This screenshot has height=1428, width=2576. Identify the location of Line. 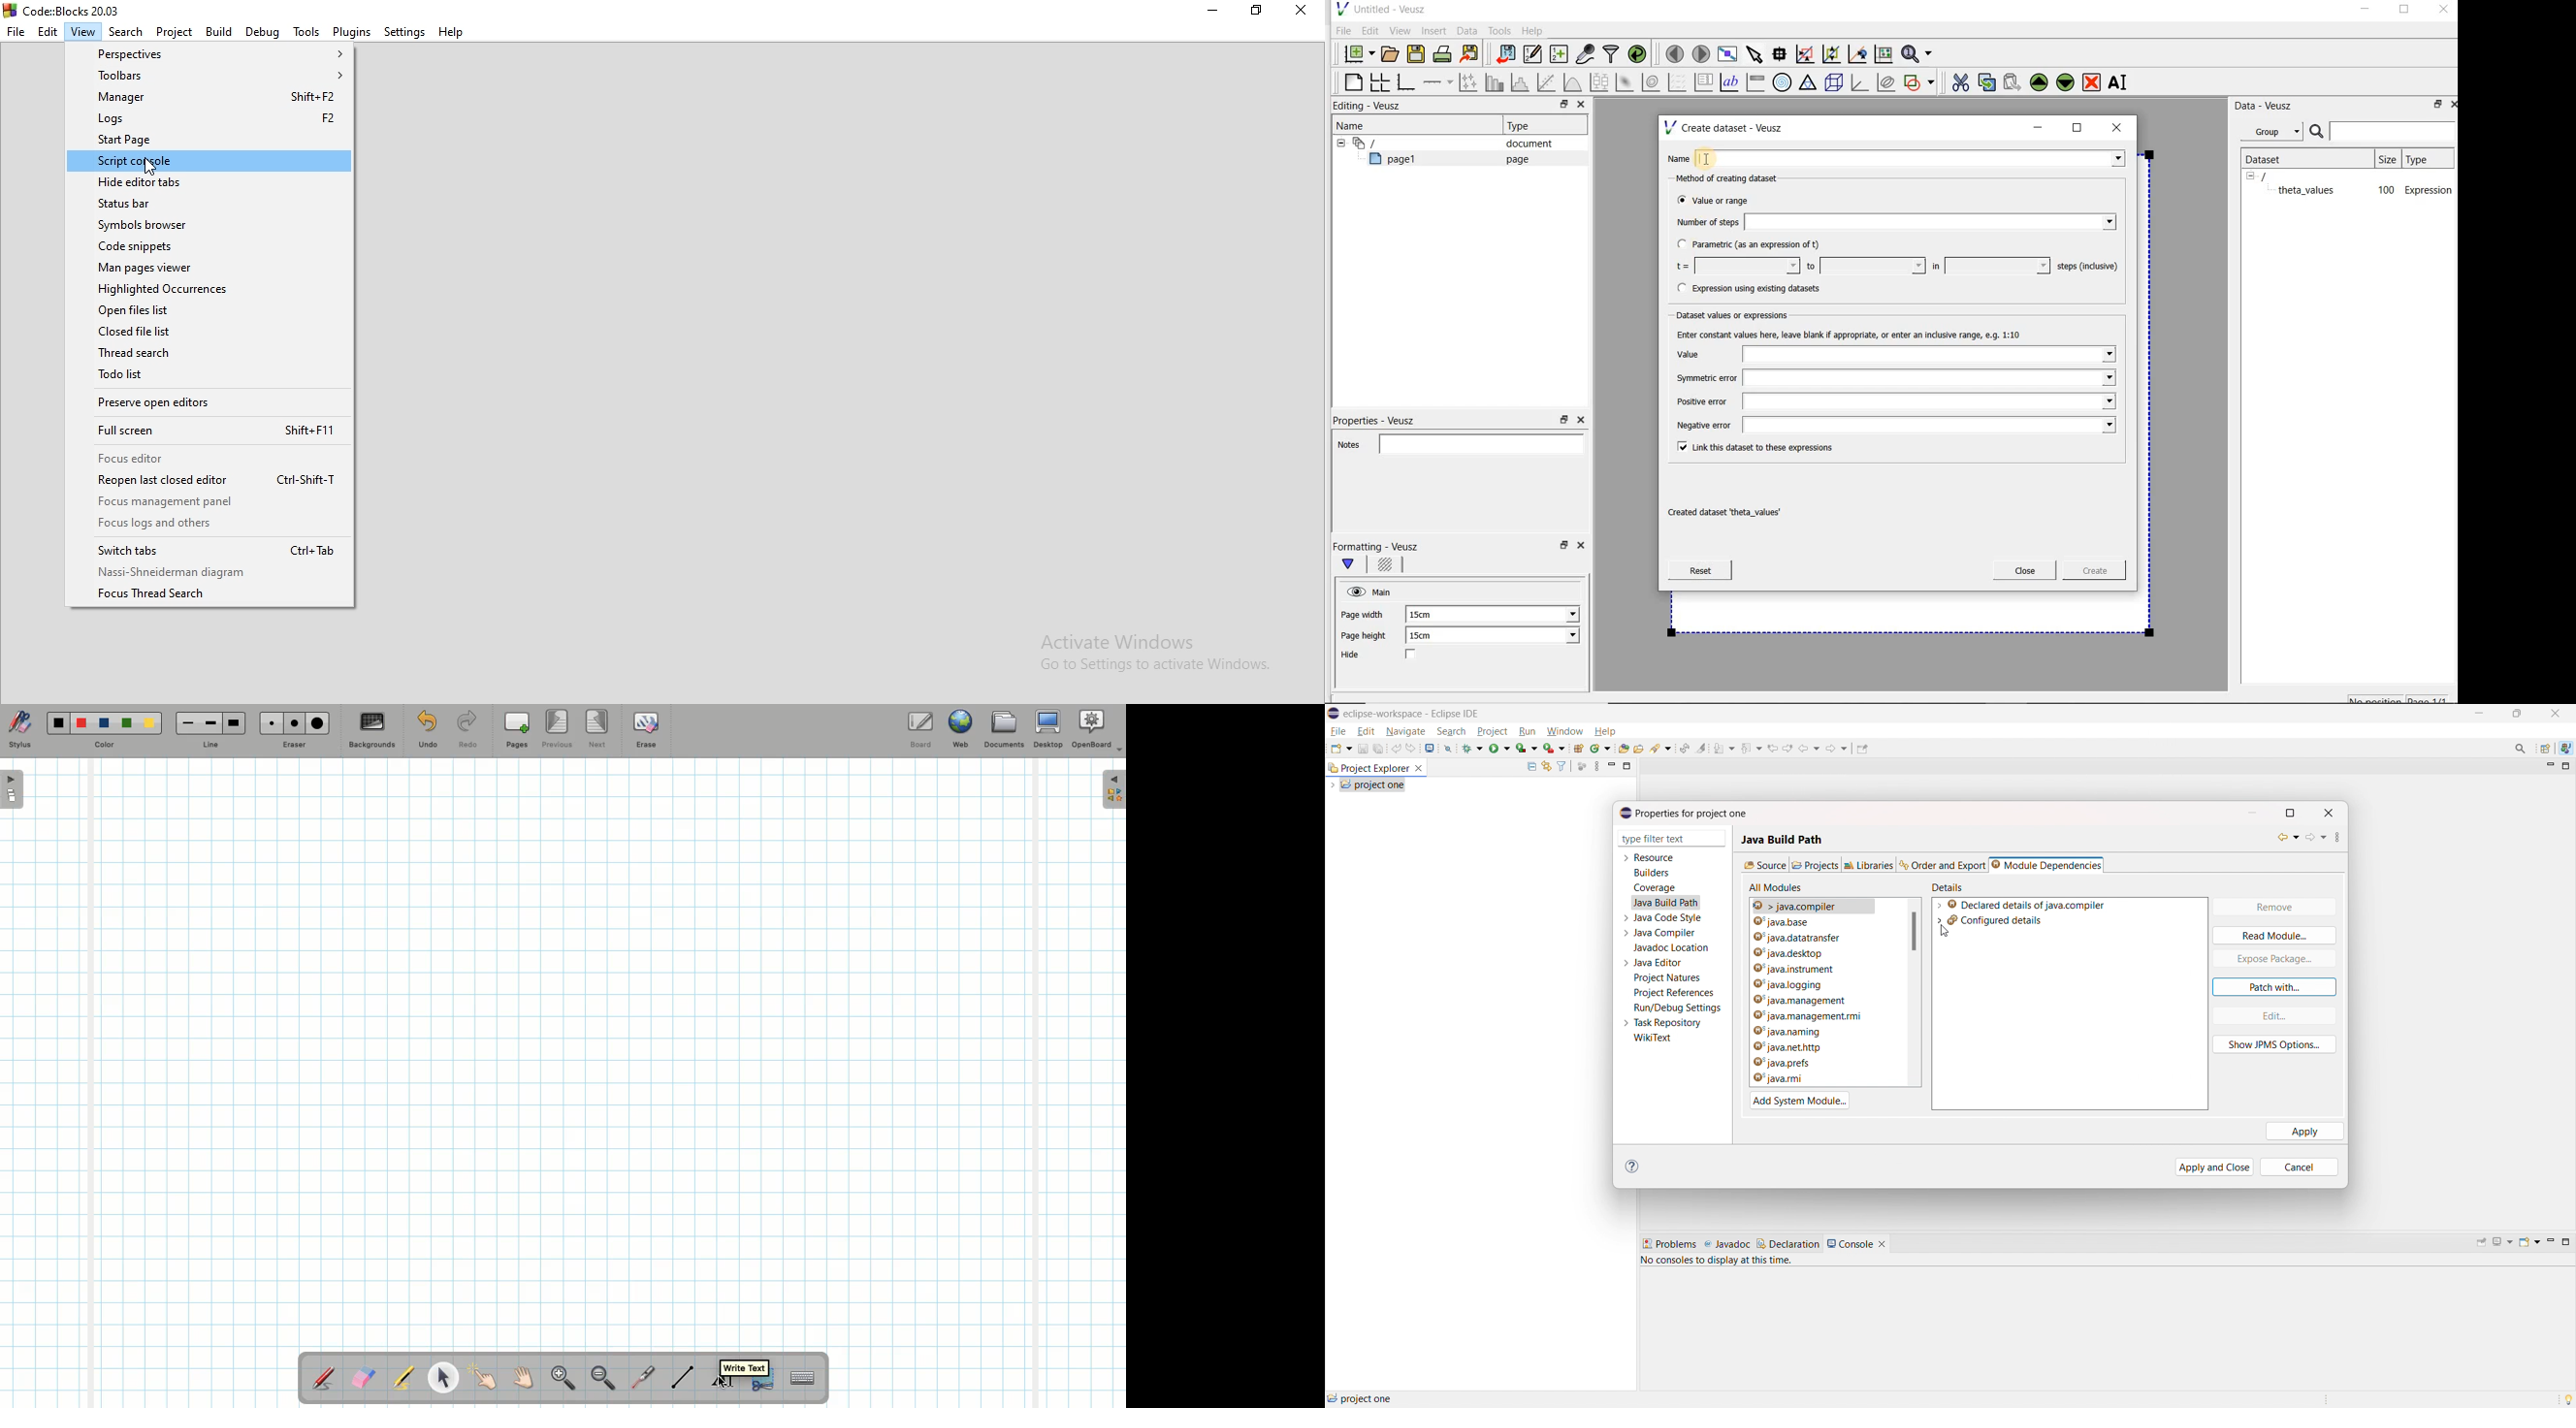
(683, 1377).